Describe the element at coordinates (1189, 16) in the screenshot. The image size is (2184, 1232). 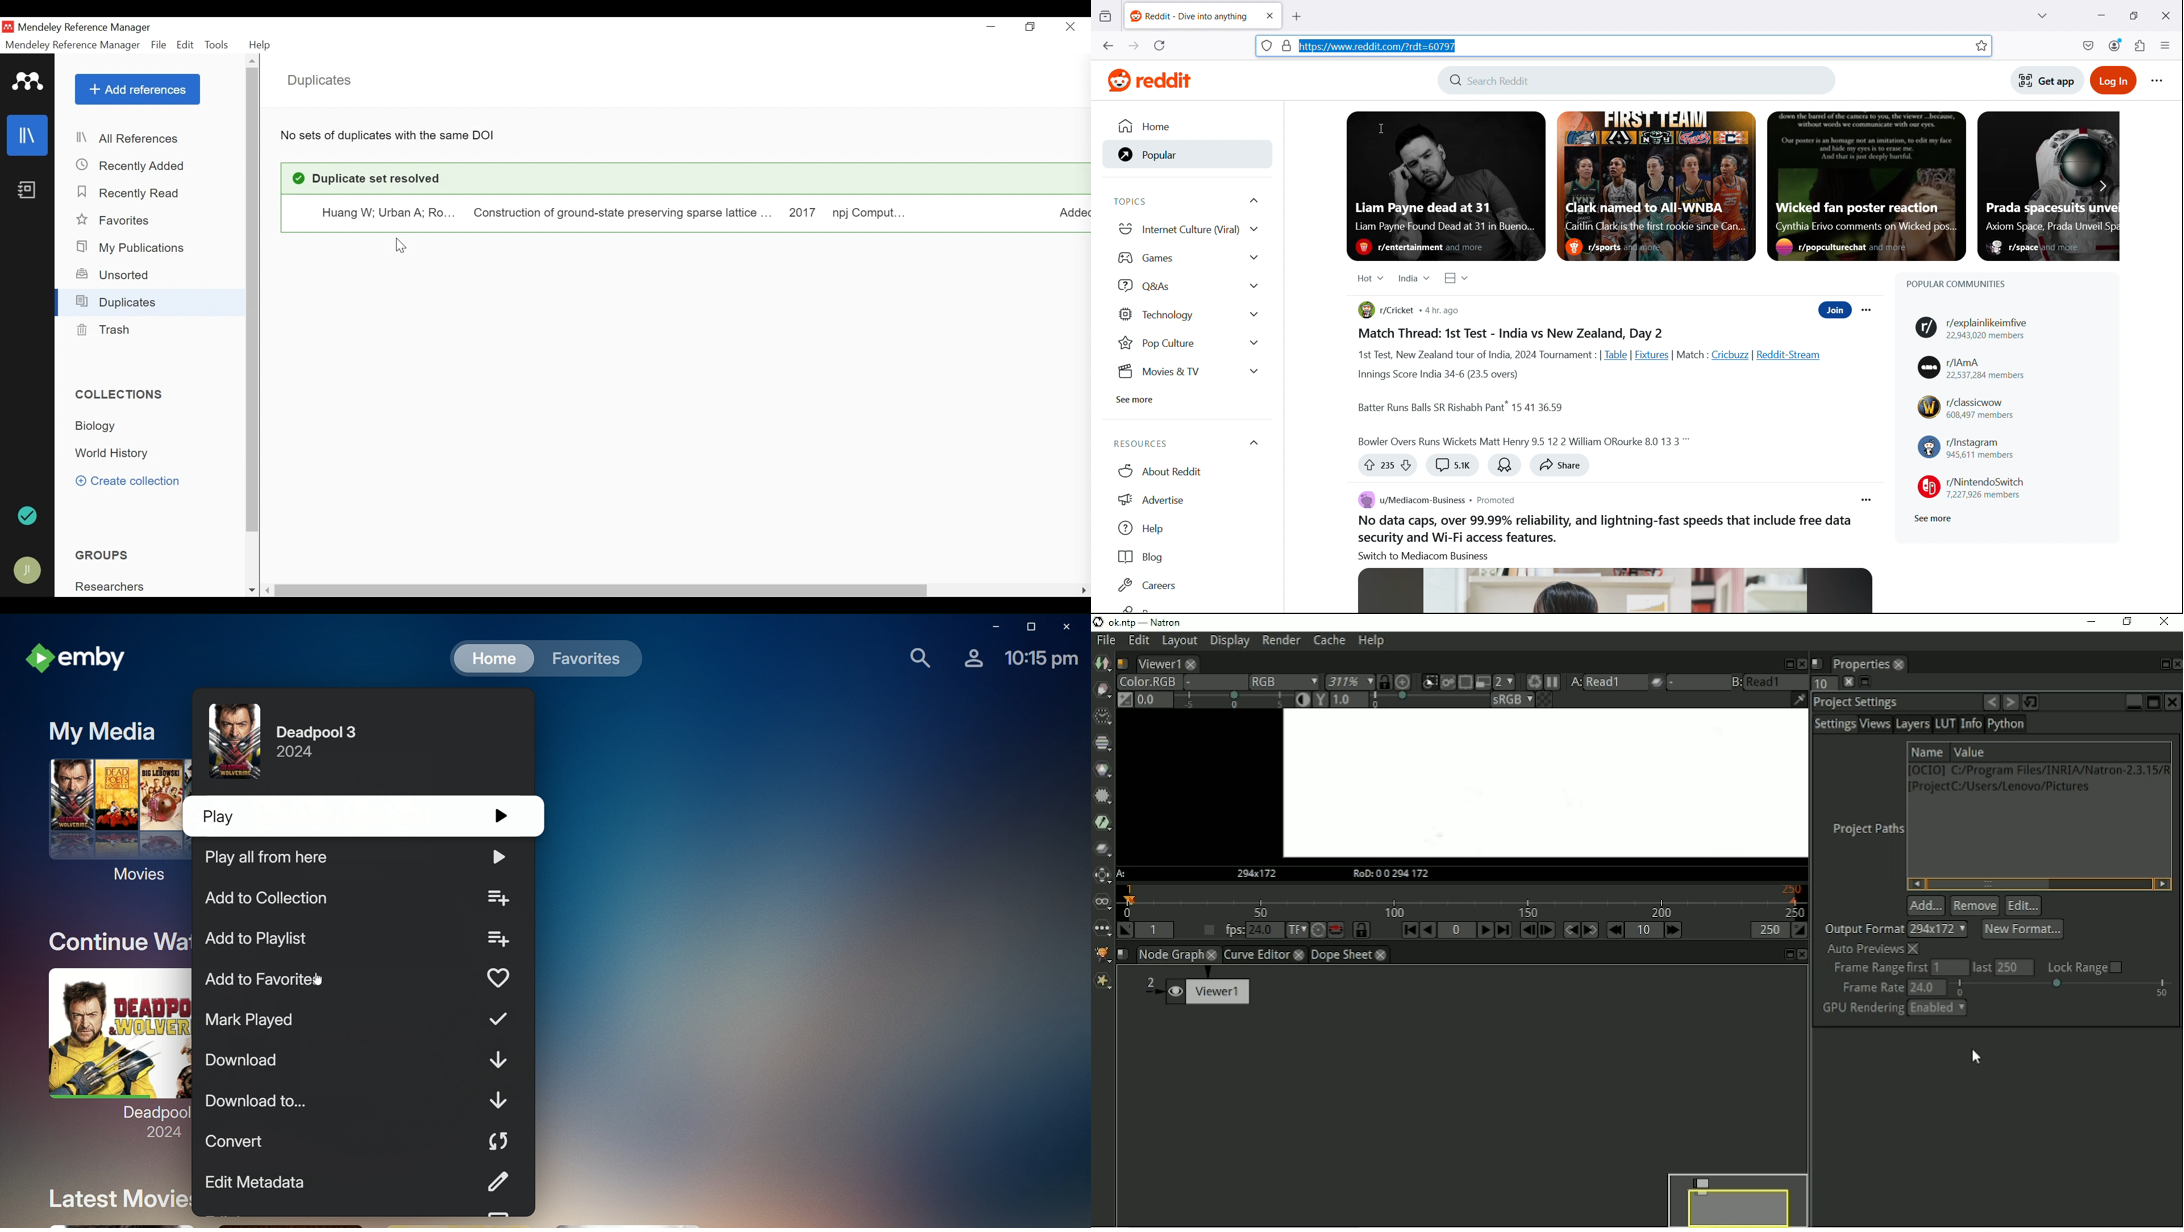
I see `tab title` at that location.